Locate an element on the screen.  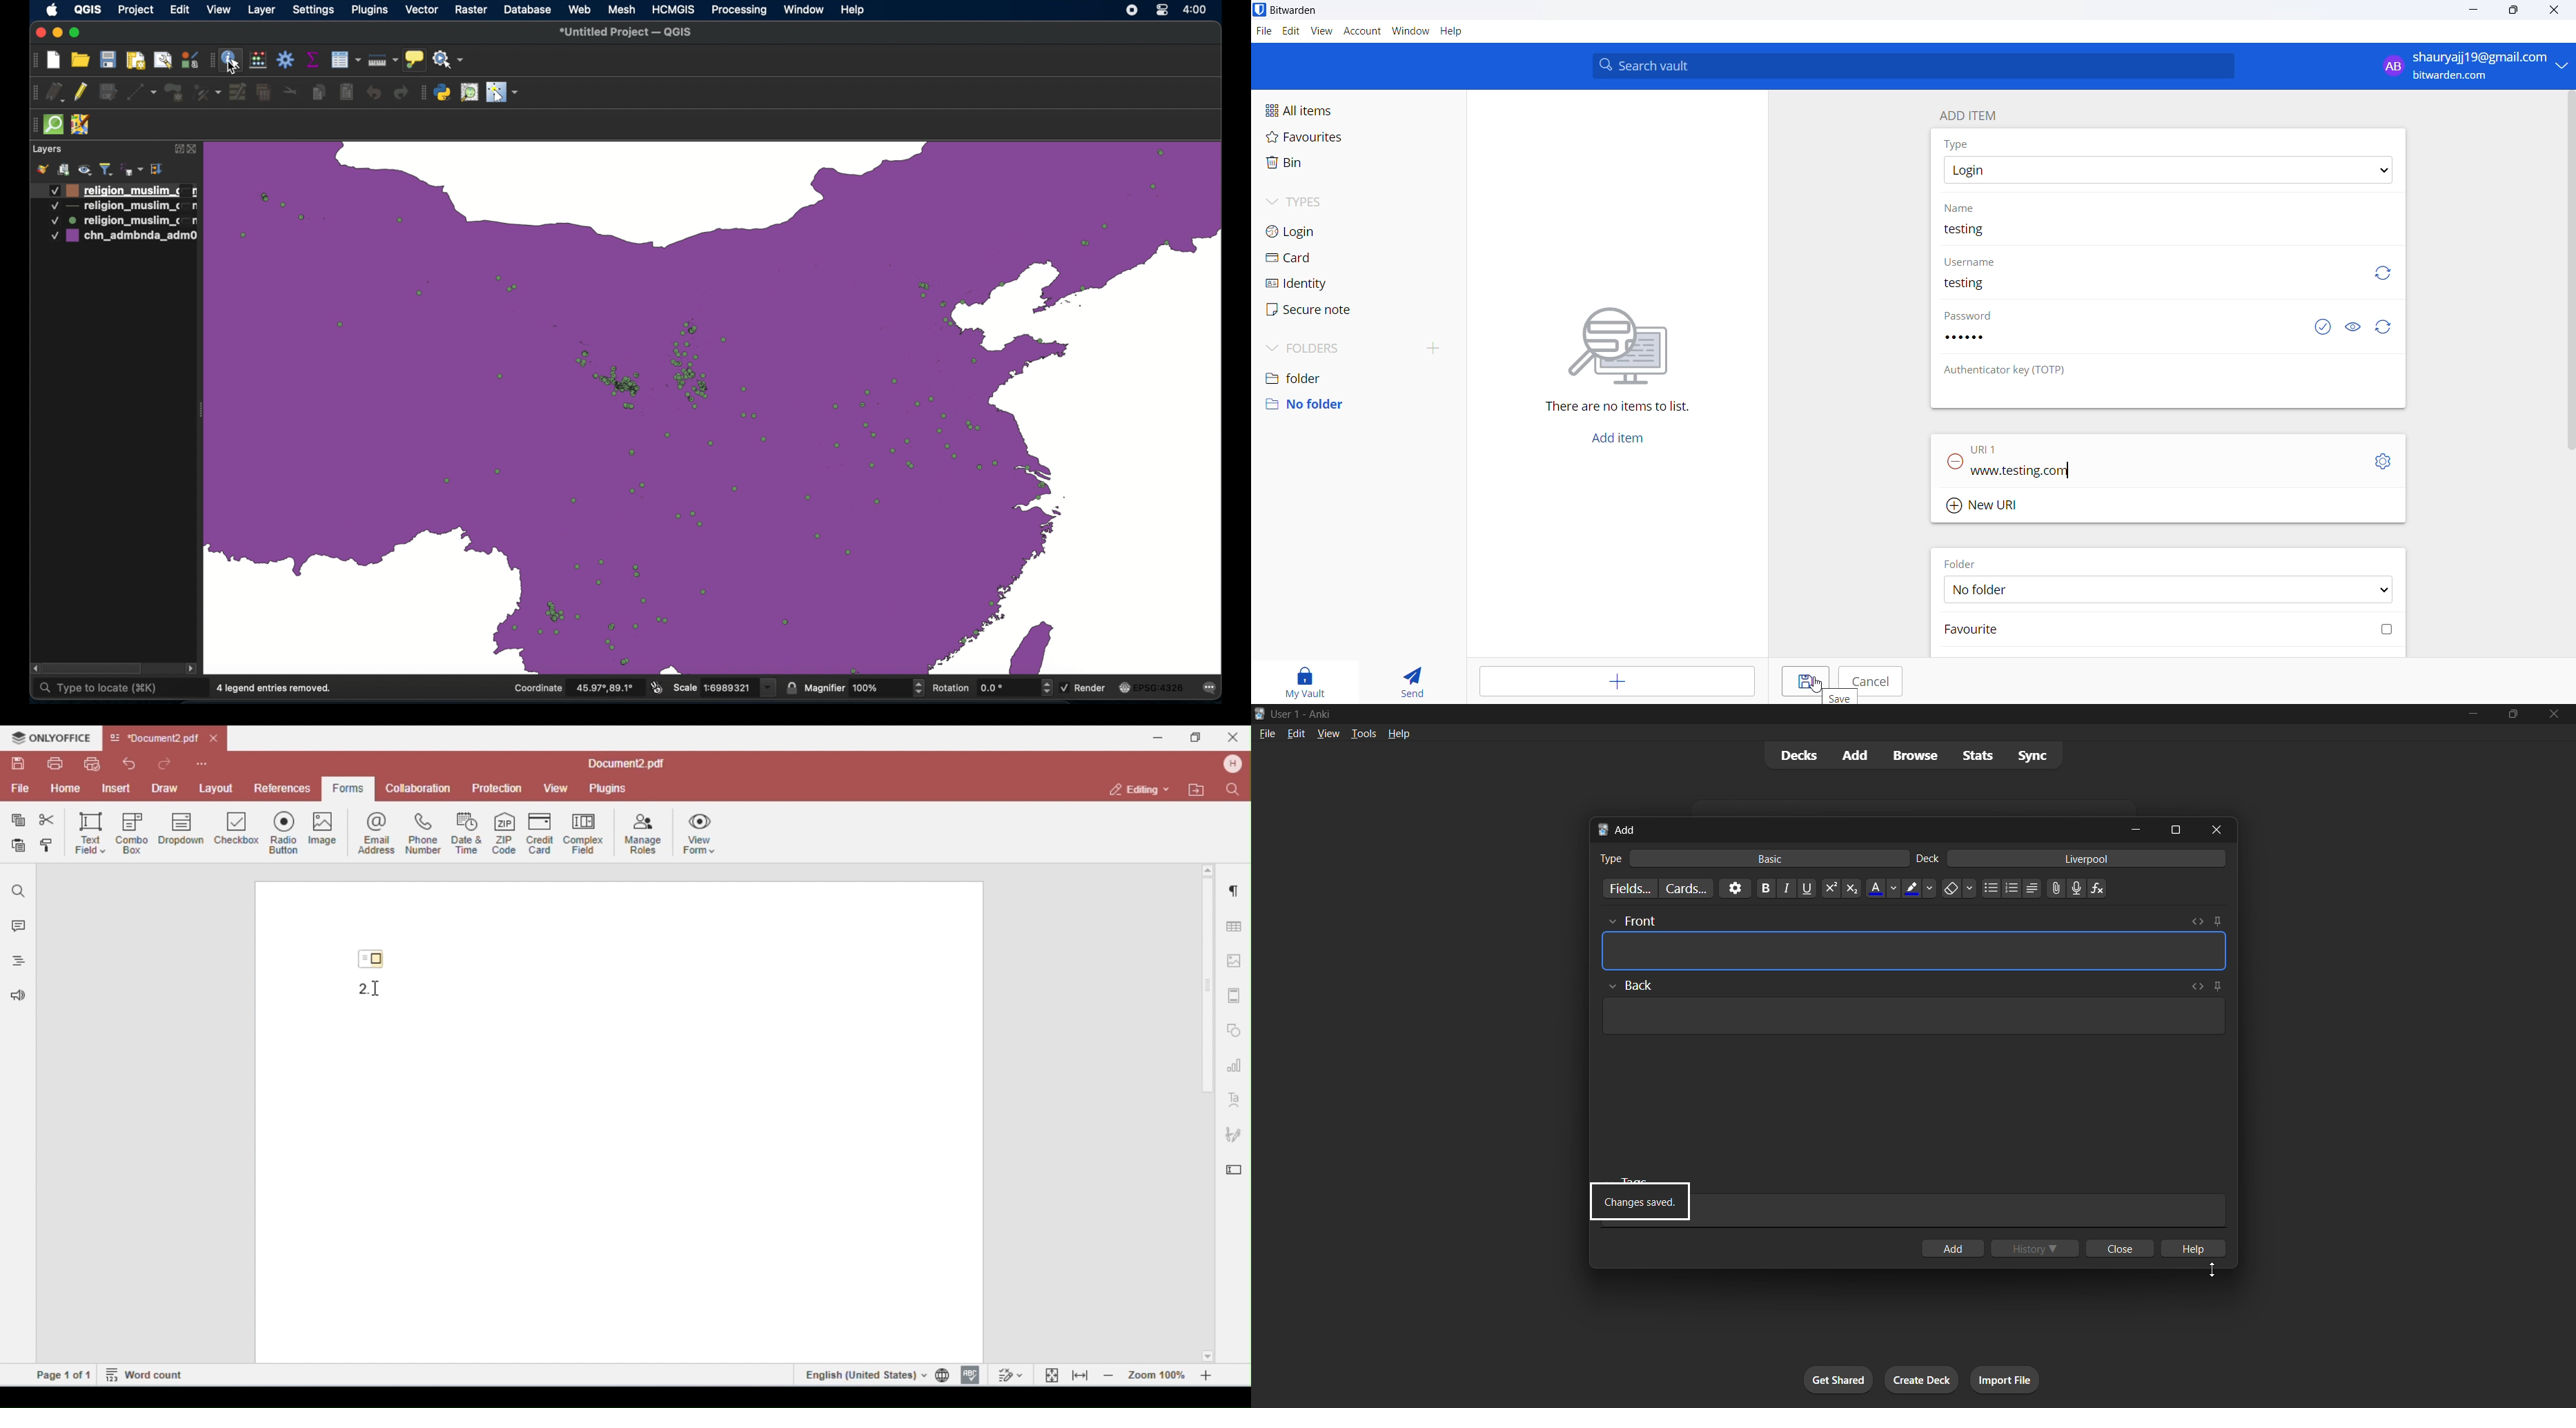
link is located at coordinates (2056, 890).